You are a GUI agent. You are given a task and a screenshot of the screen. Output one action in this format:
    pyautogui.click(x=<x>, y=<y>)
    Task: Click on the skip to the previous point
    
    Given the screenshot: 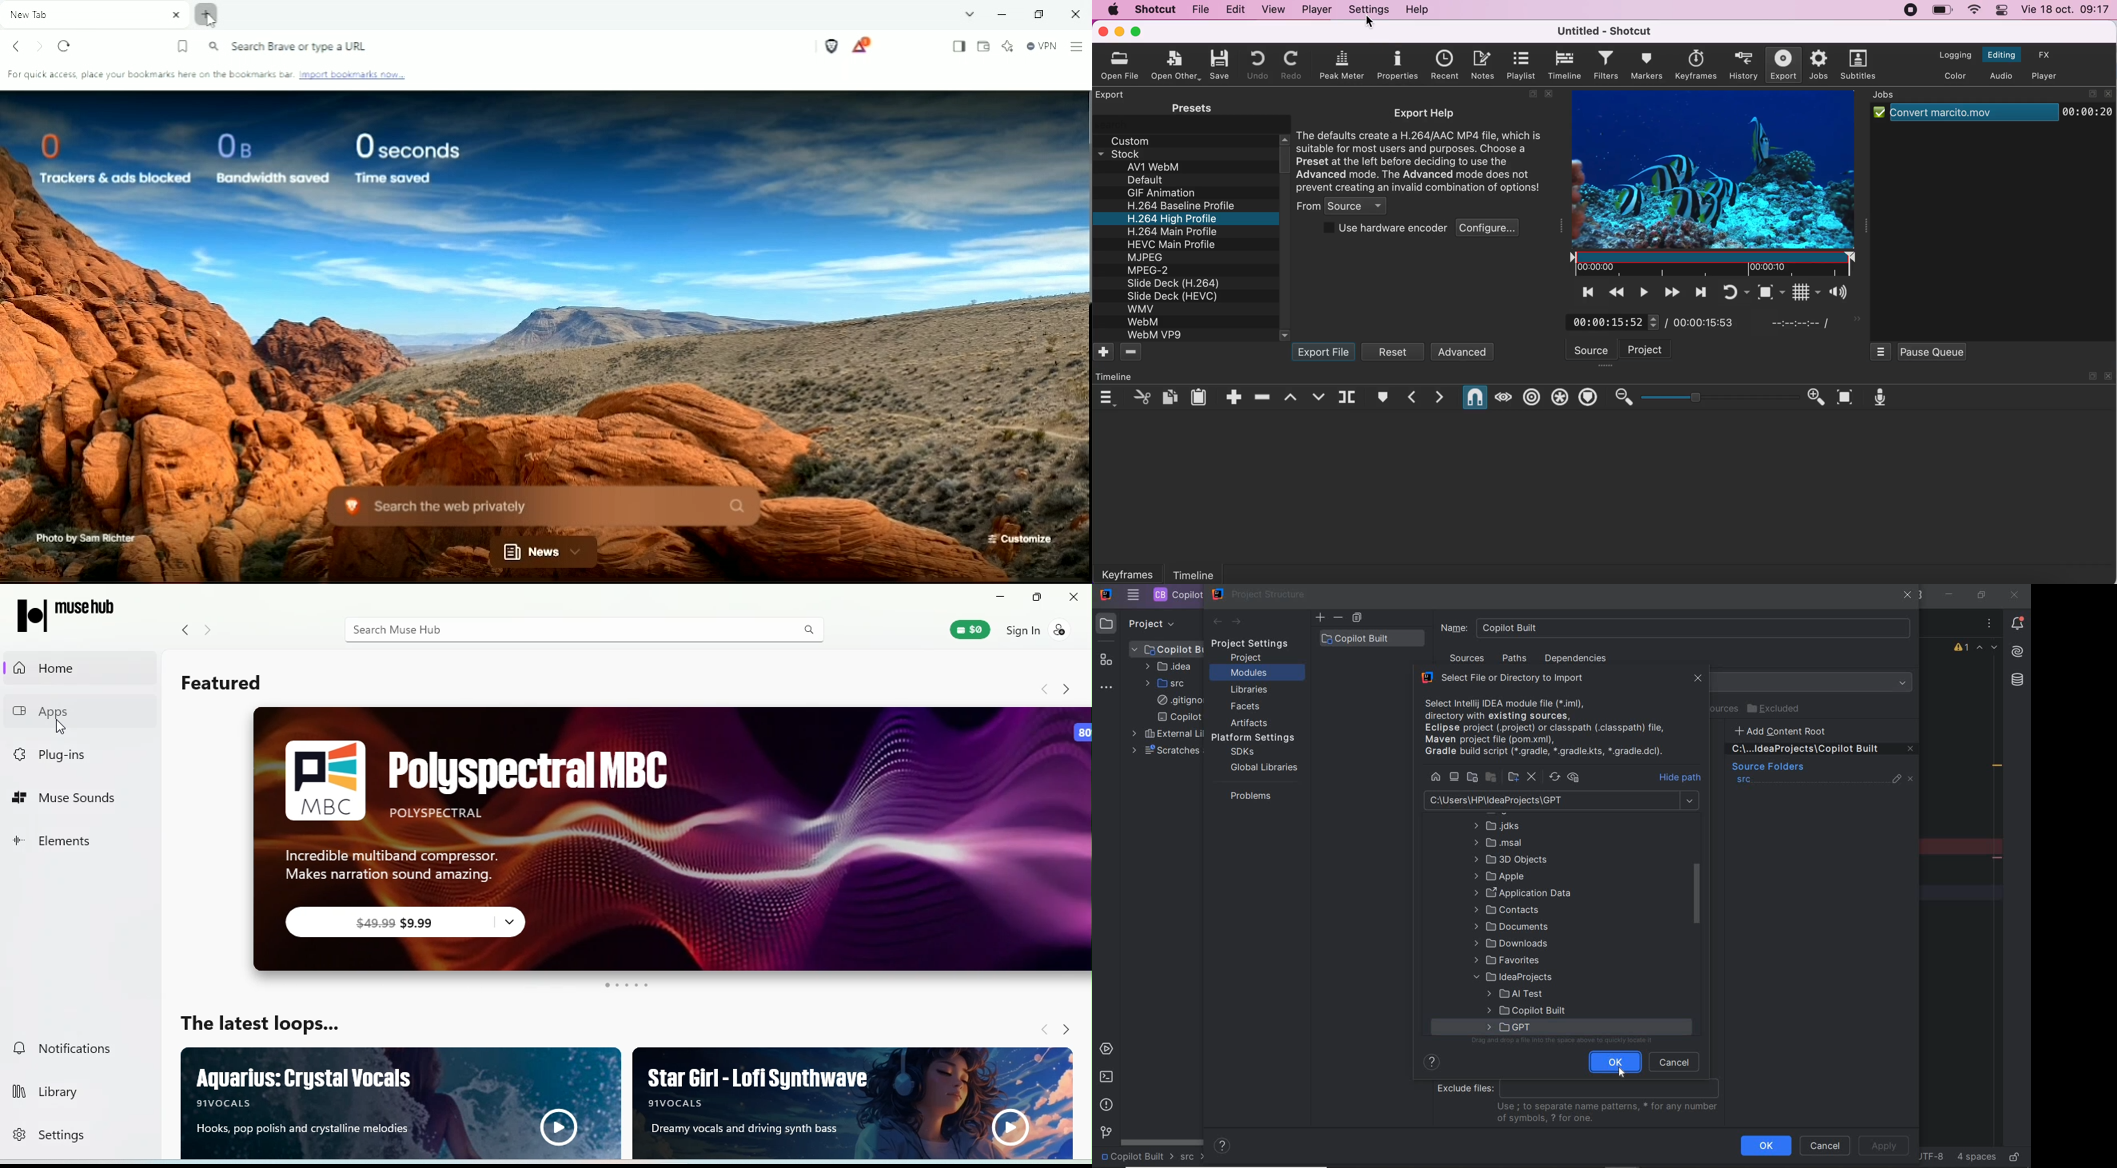 What is the action you would take?
    pyautogui.click(x=1584, y=292)
    